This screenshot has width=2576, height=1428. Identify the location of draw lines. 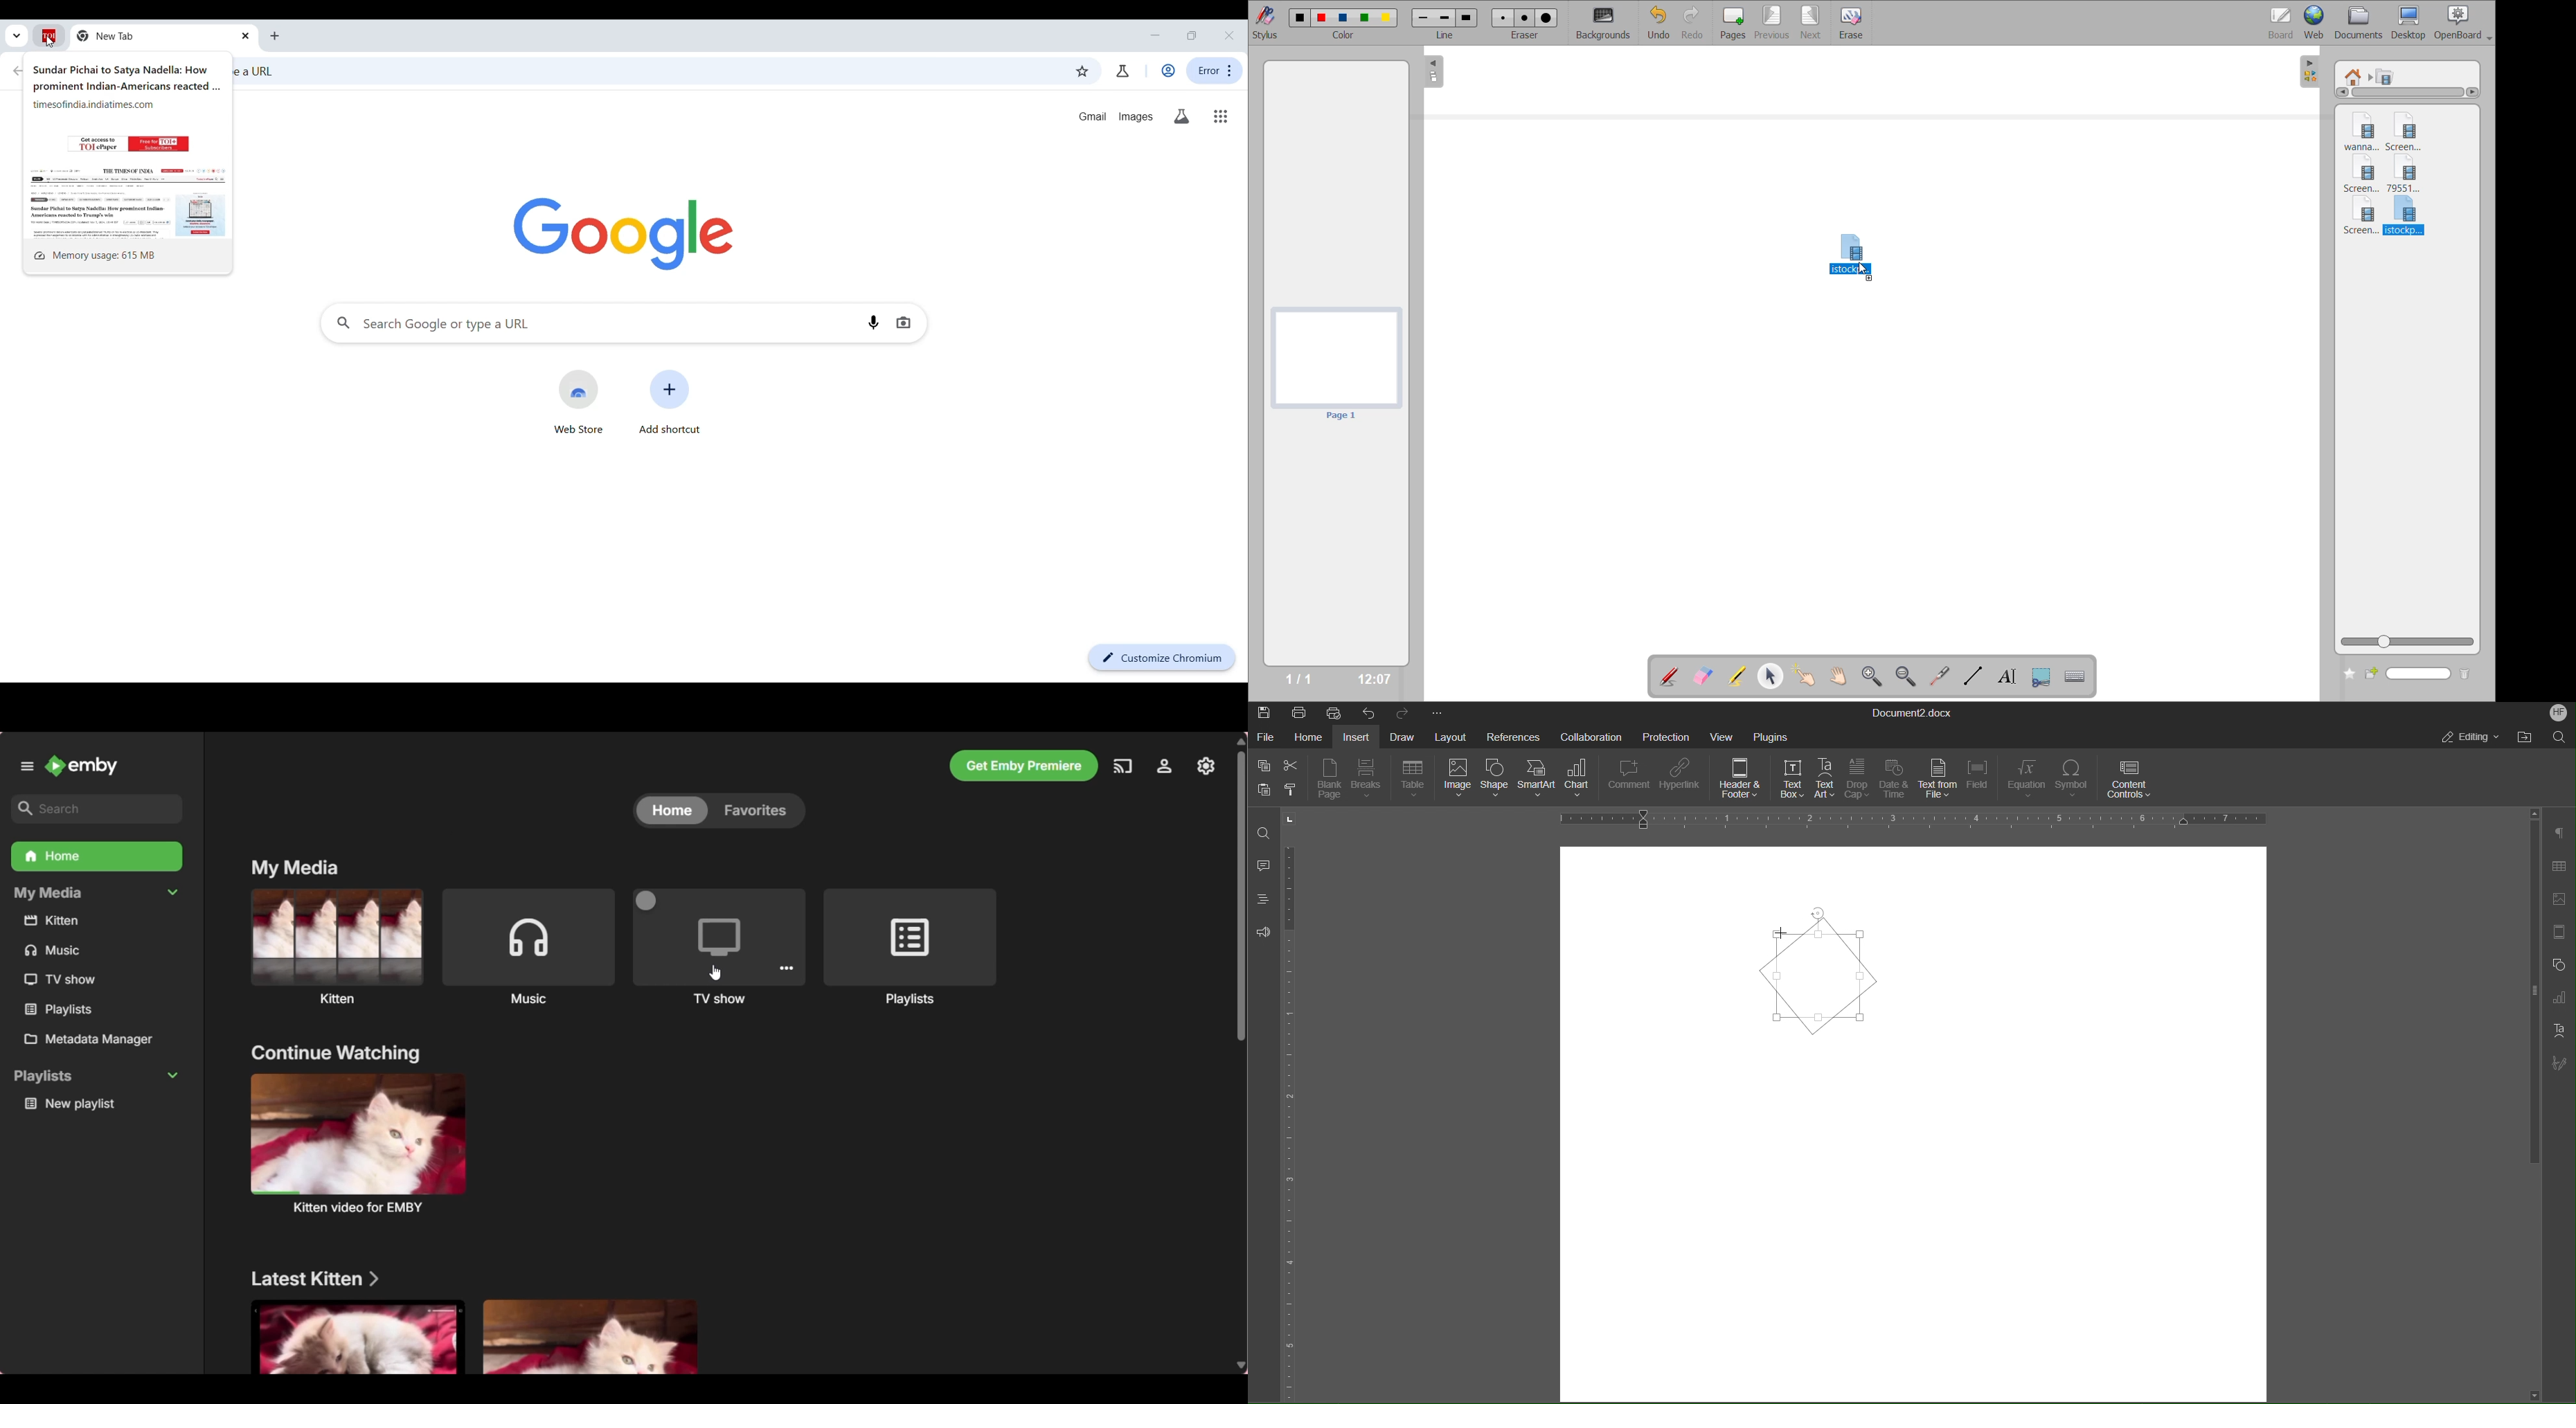
(1973, 677).